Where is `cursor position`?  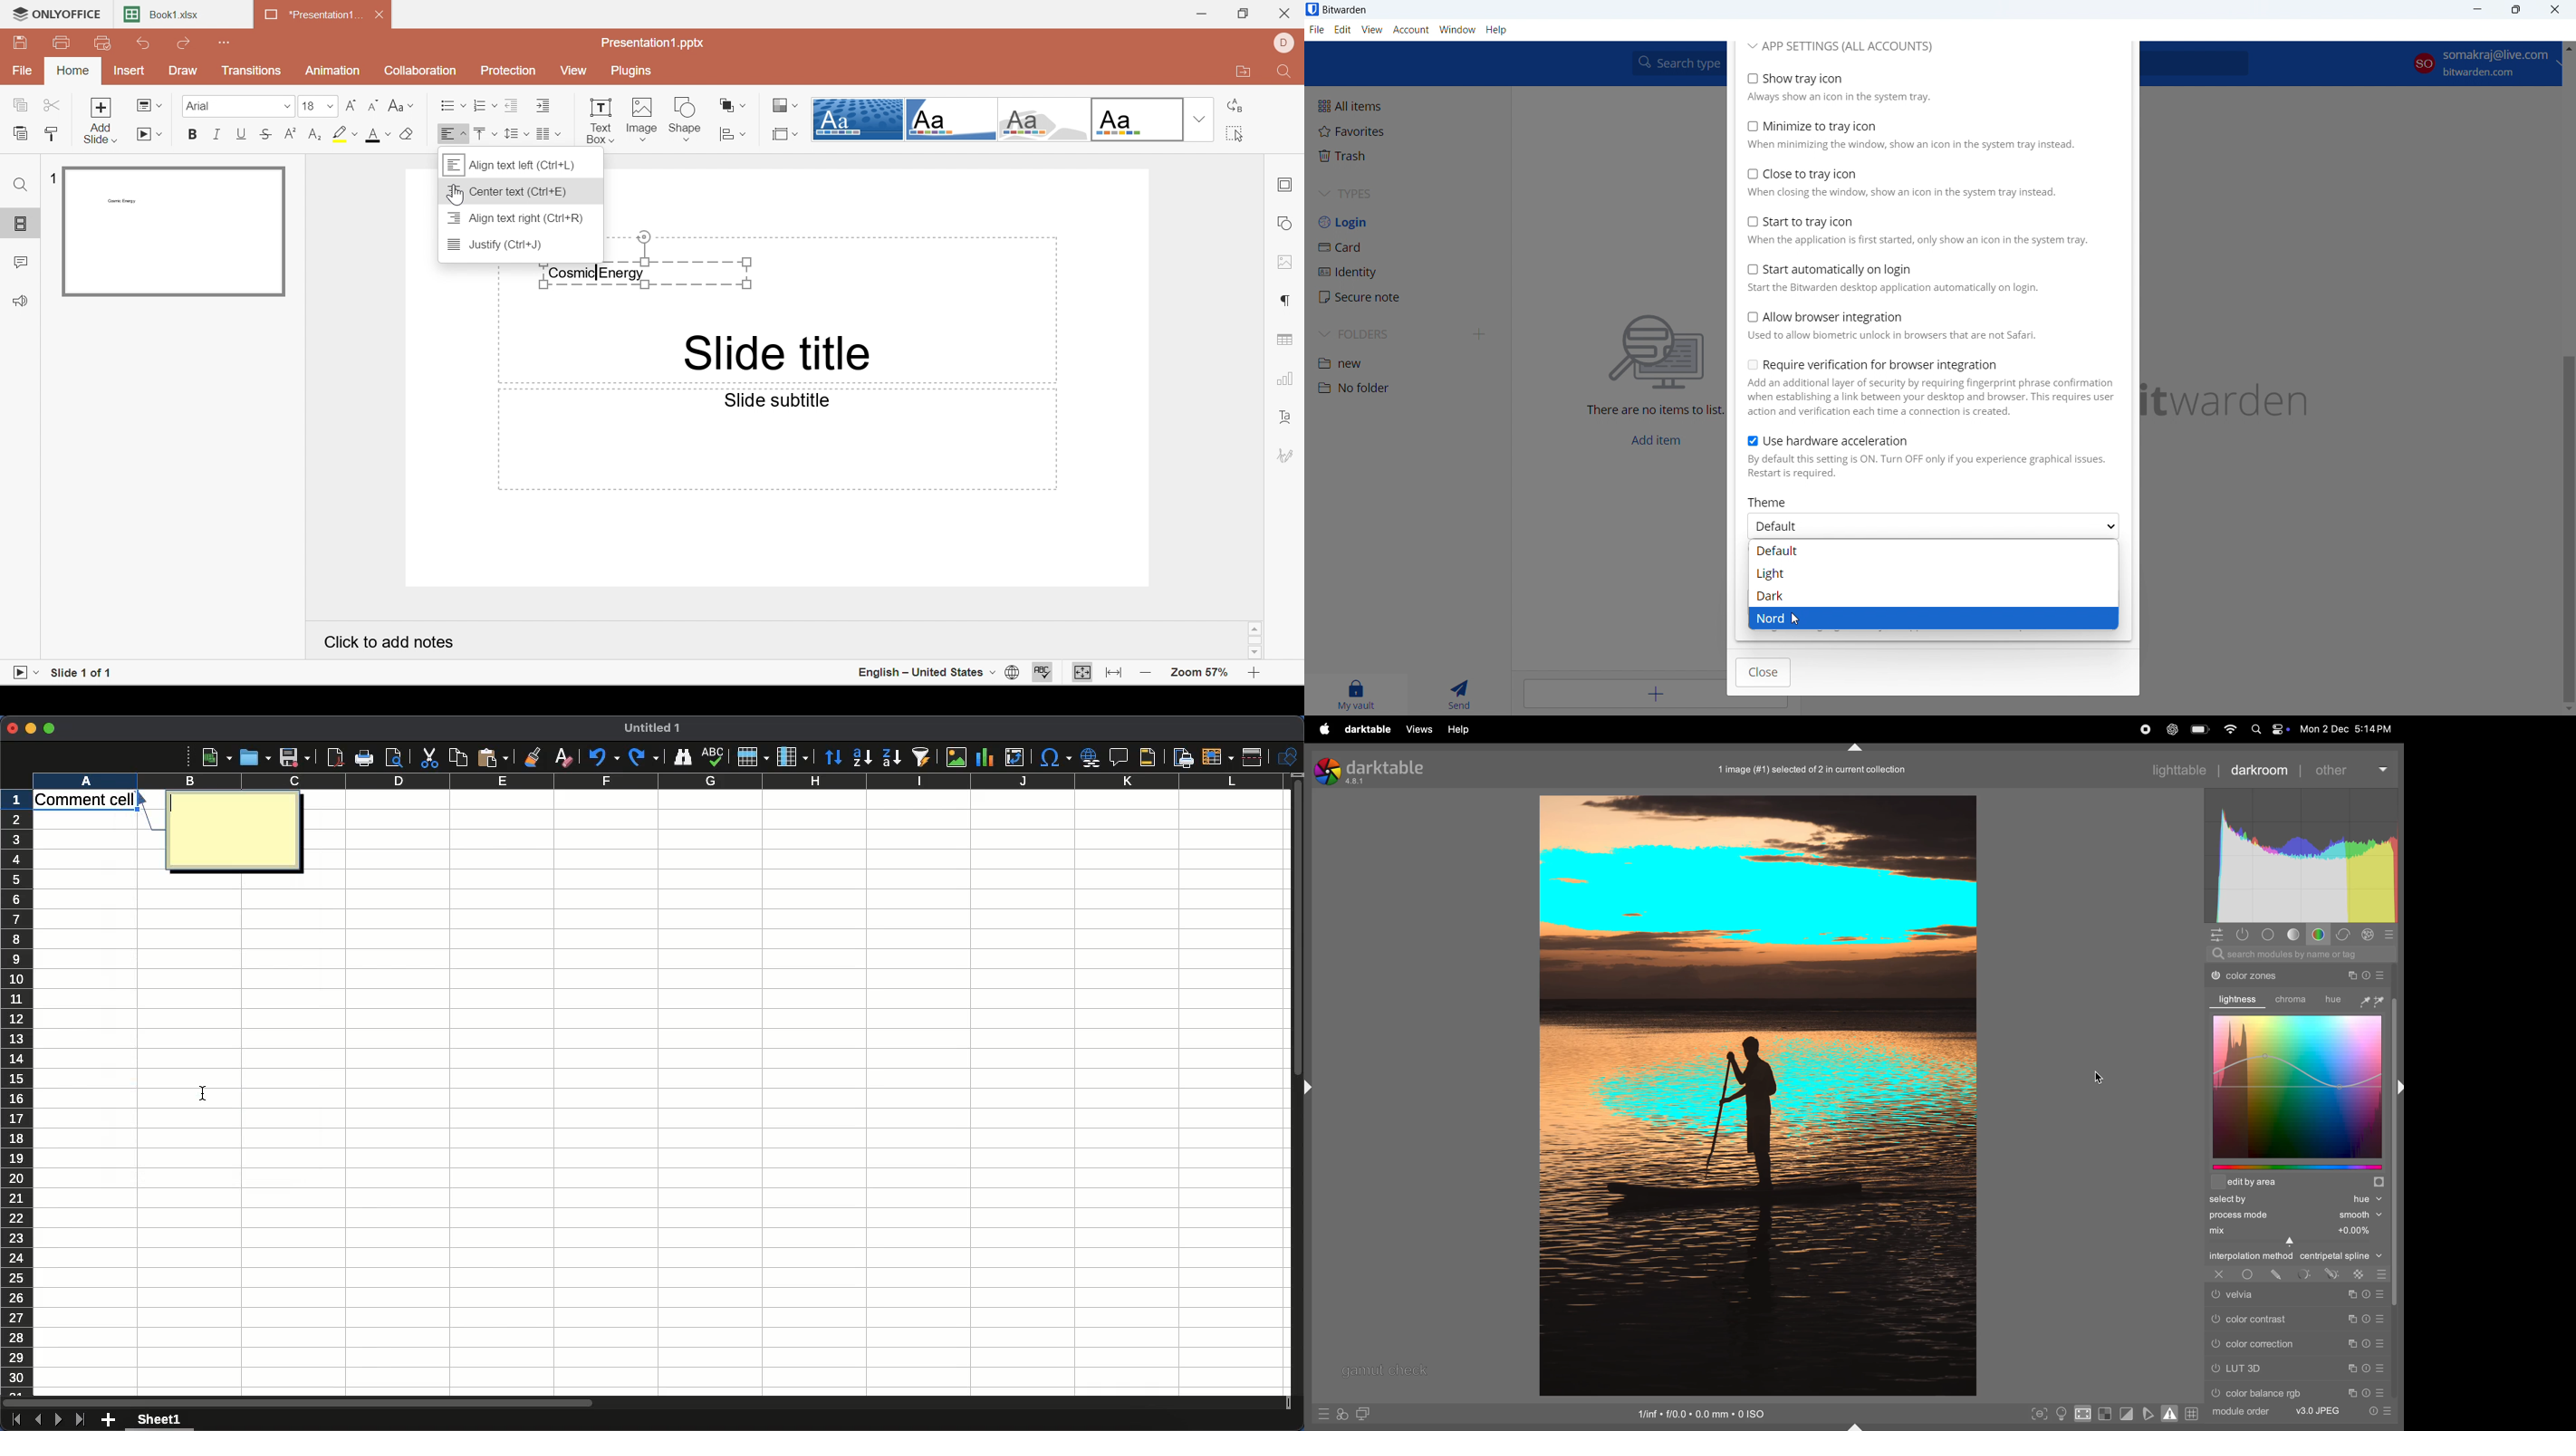 cursor position is located at coordinates (205, 1093).